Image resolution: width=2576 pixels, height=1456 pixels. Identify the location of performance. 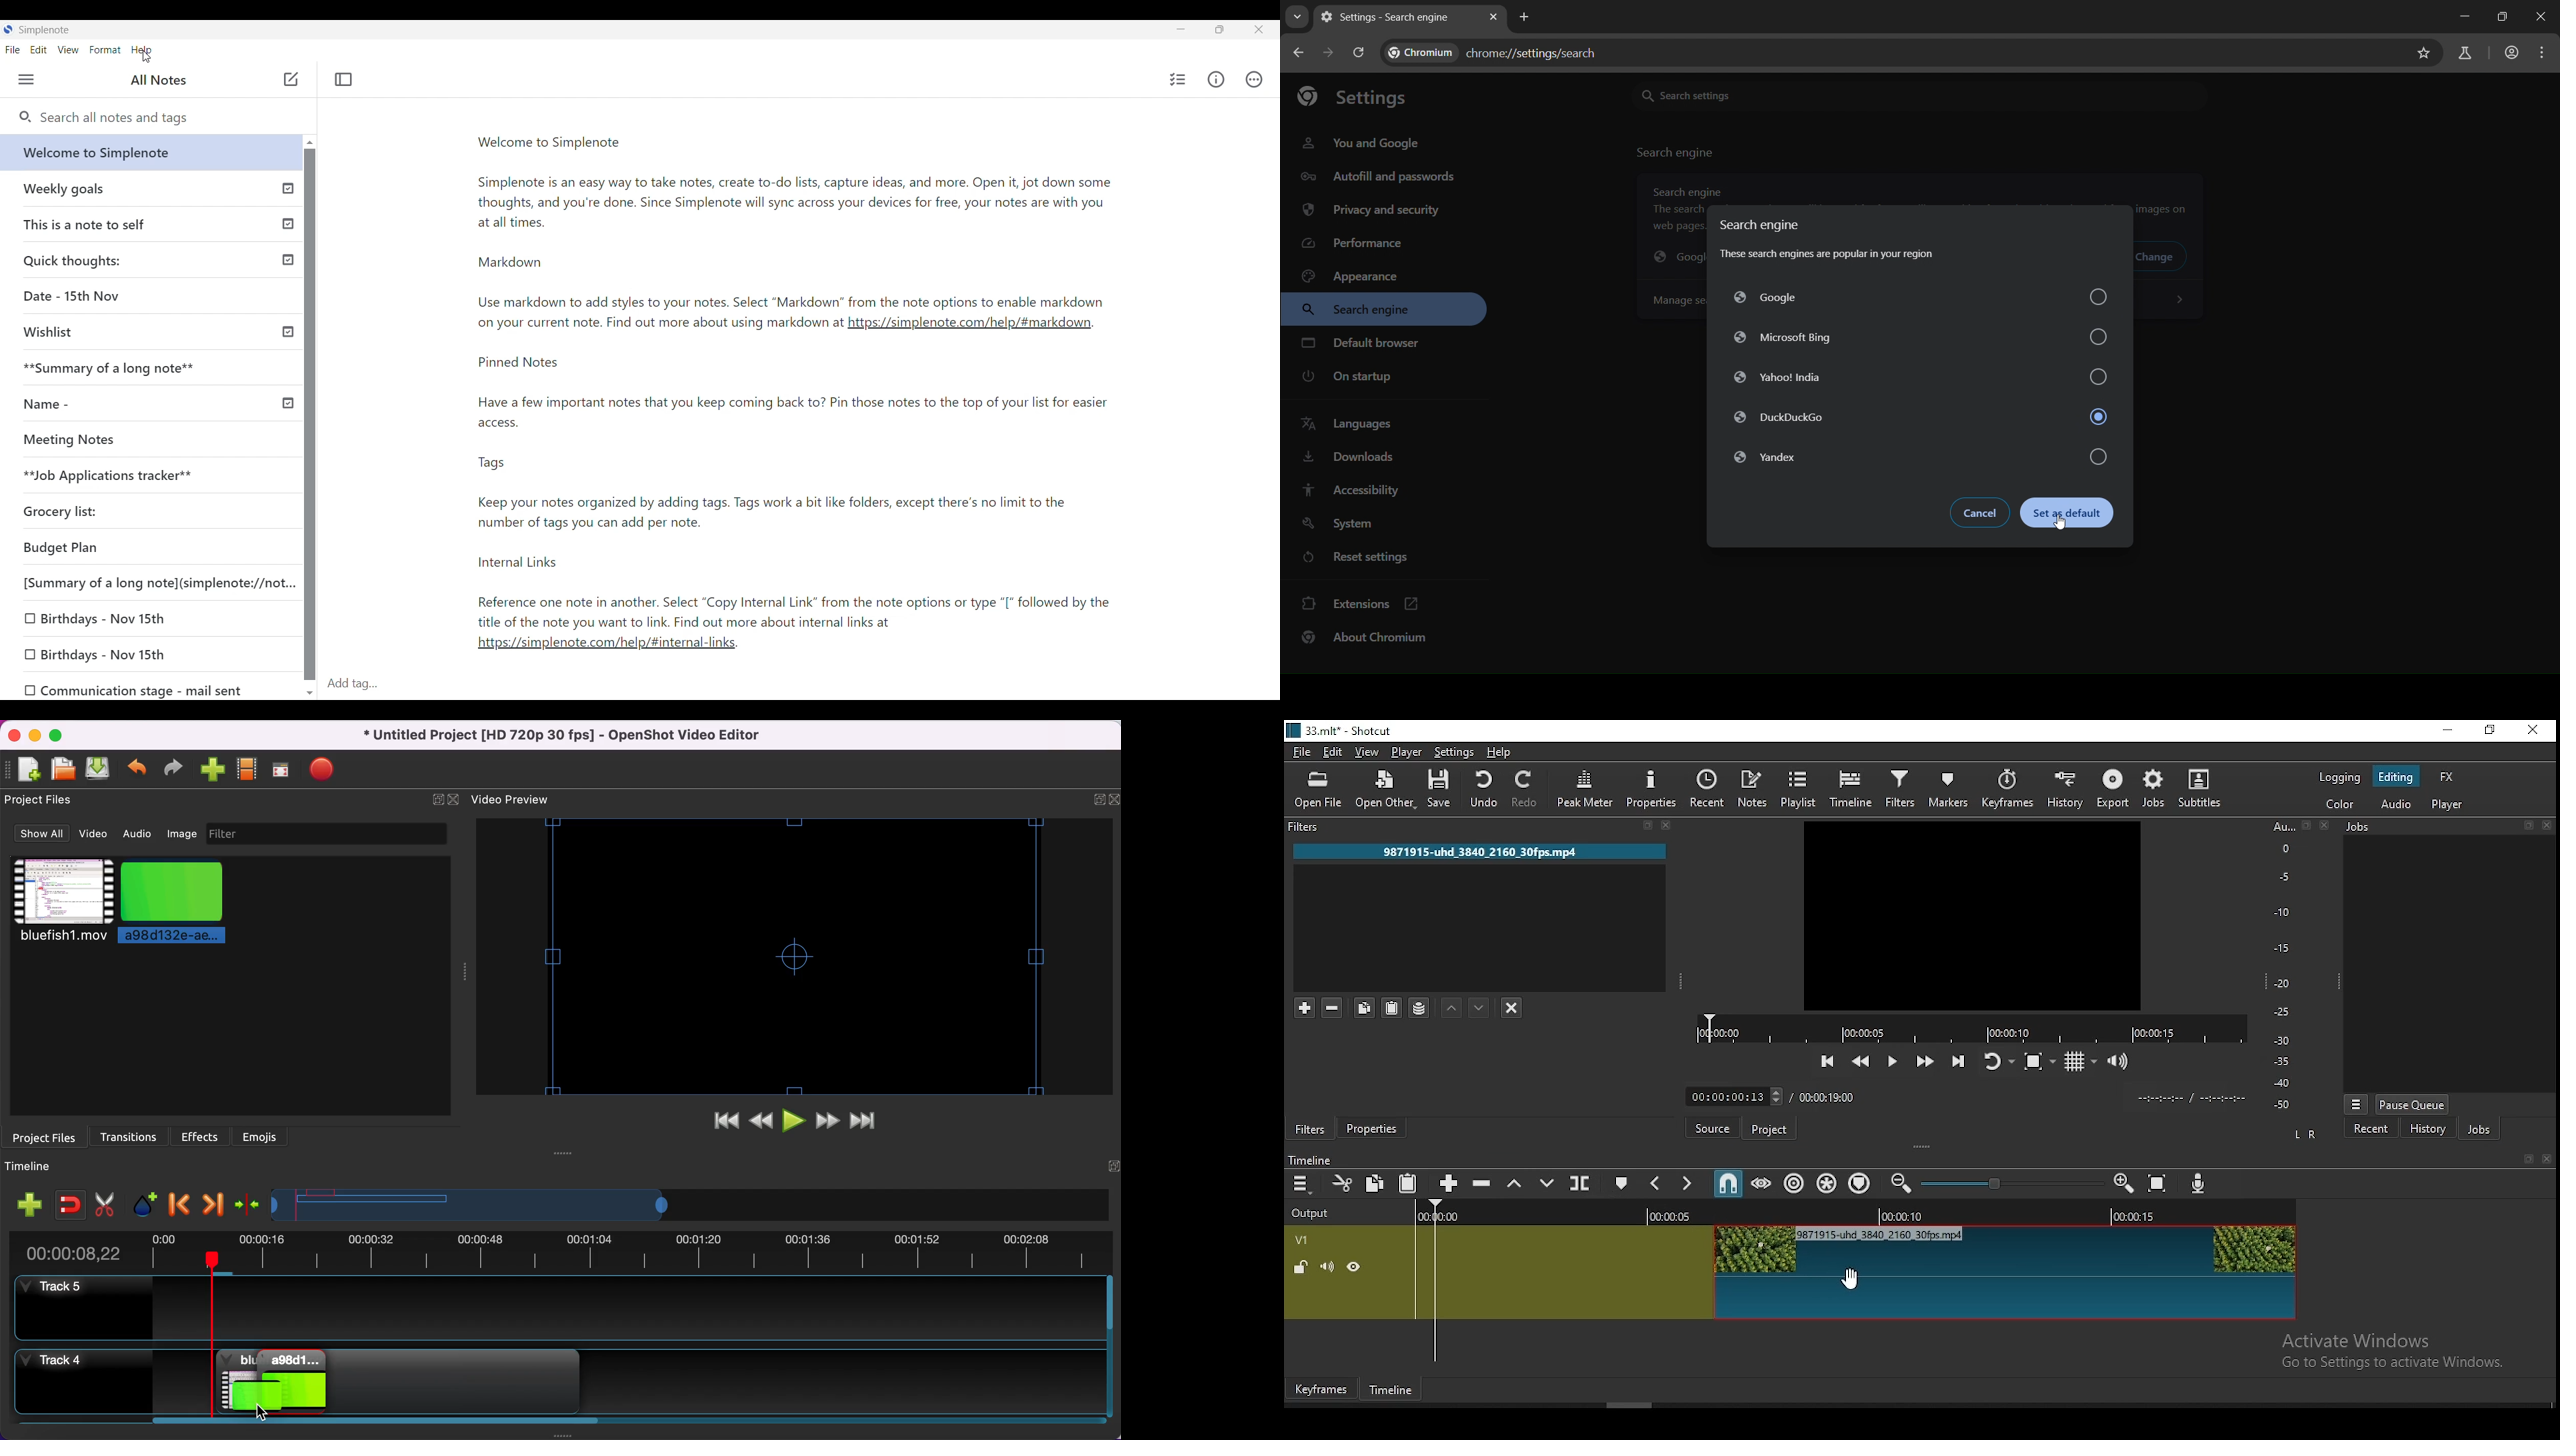
(1357, 243).